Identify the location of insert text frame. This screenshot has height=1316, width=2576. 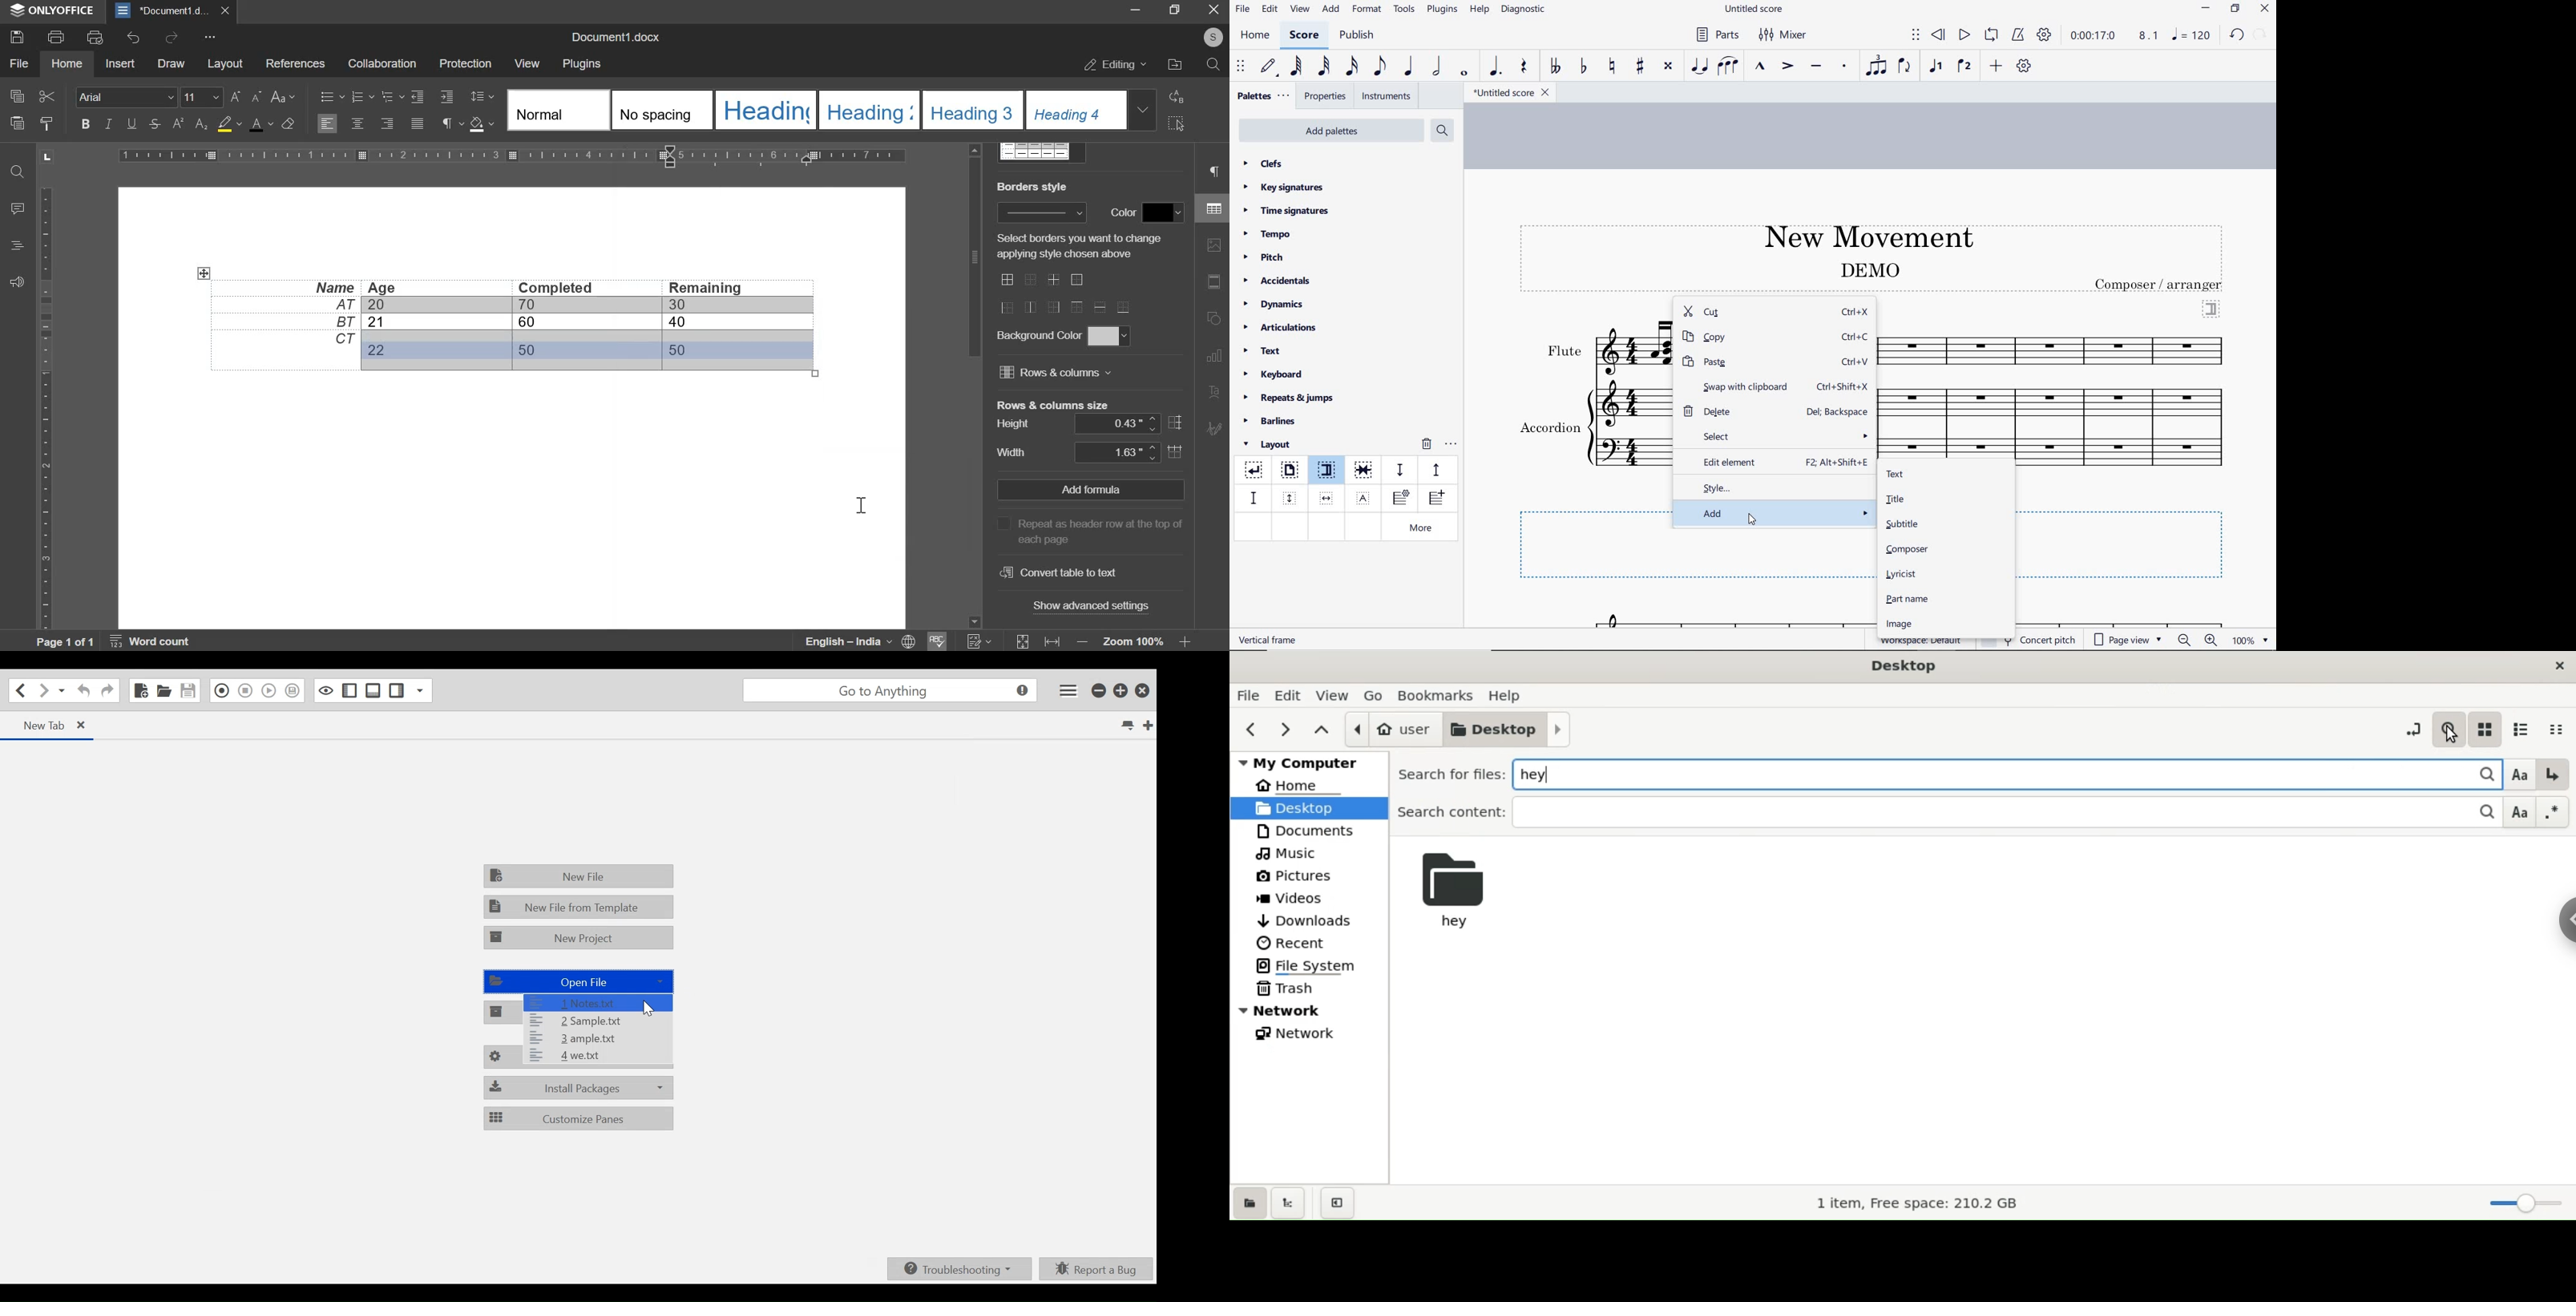
(1365, 497).